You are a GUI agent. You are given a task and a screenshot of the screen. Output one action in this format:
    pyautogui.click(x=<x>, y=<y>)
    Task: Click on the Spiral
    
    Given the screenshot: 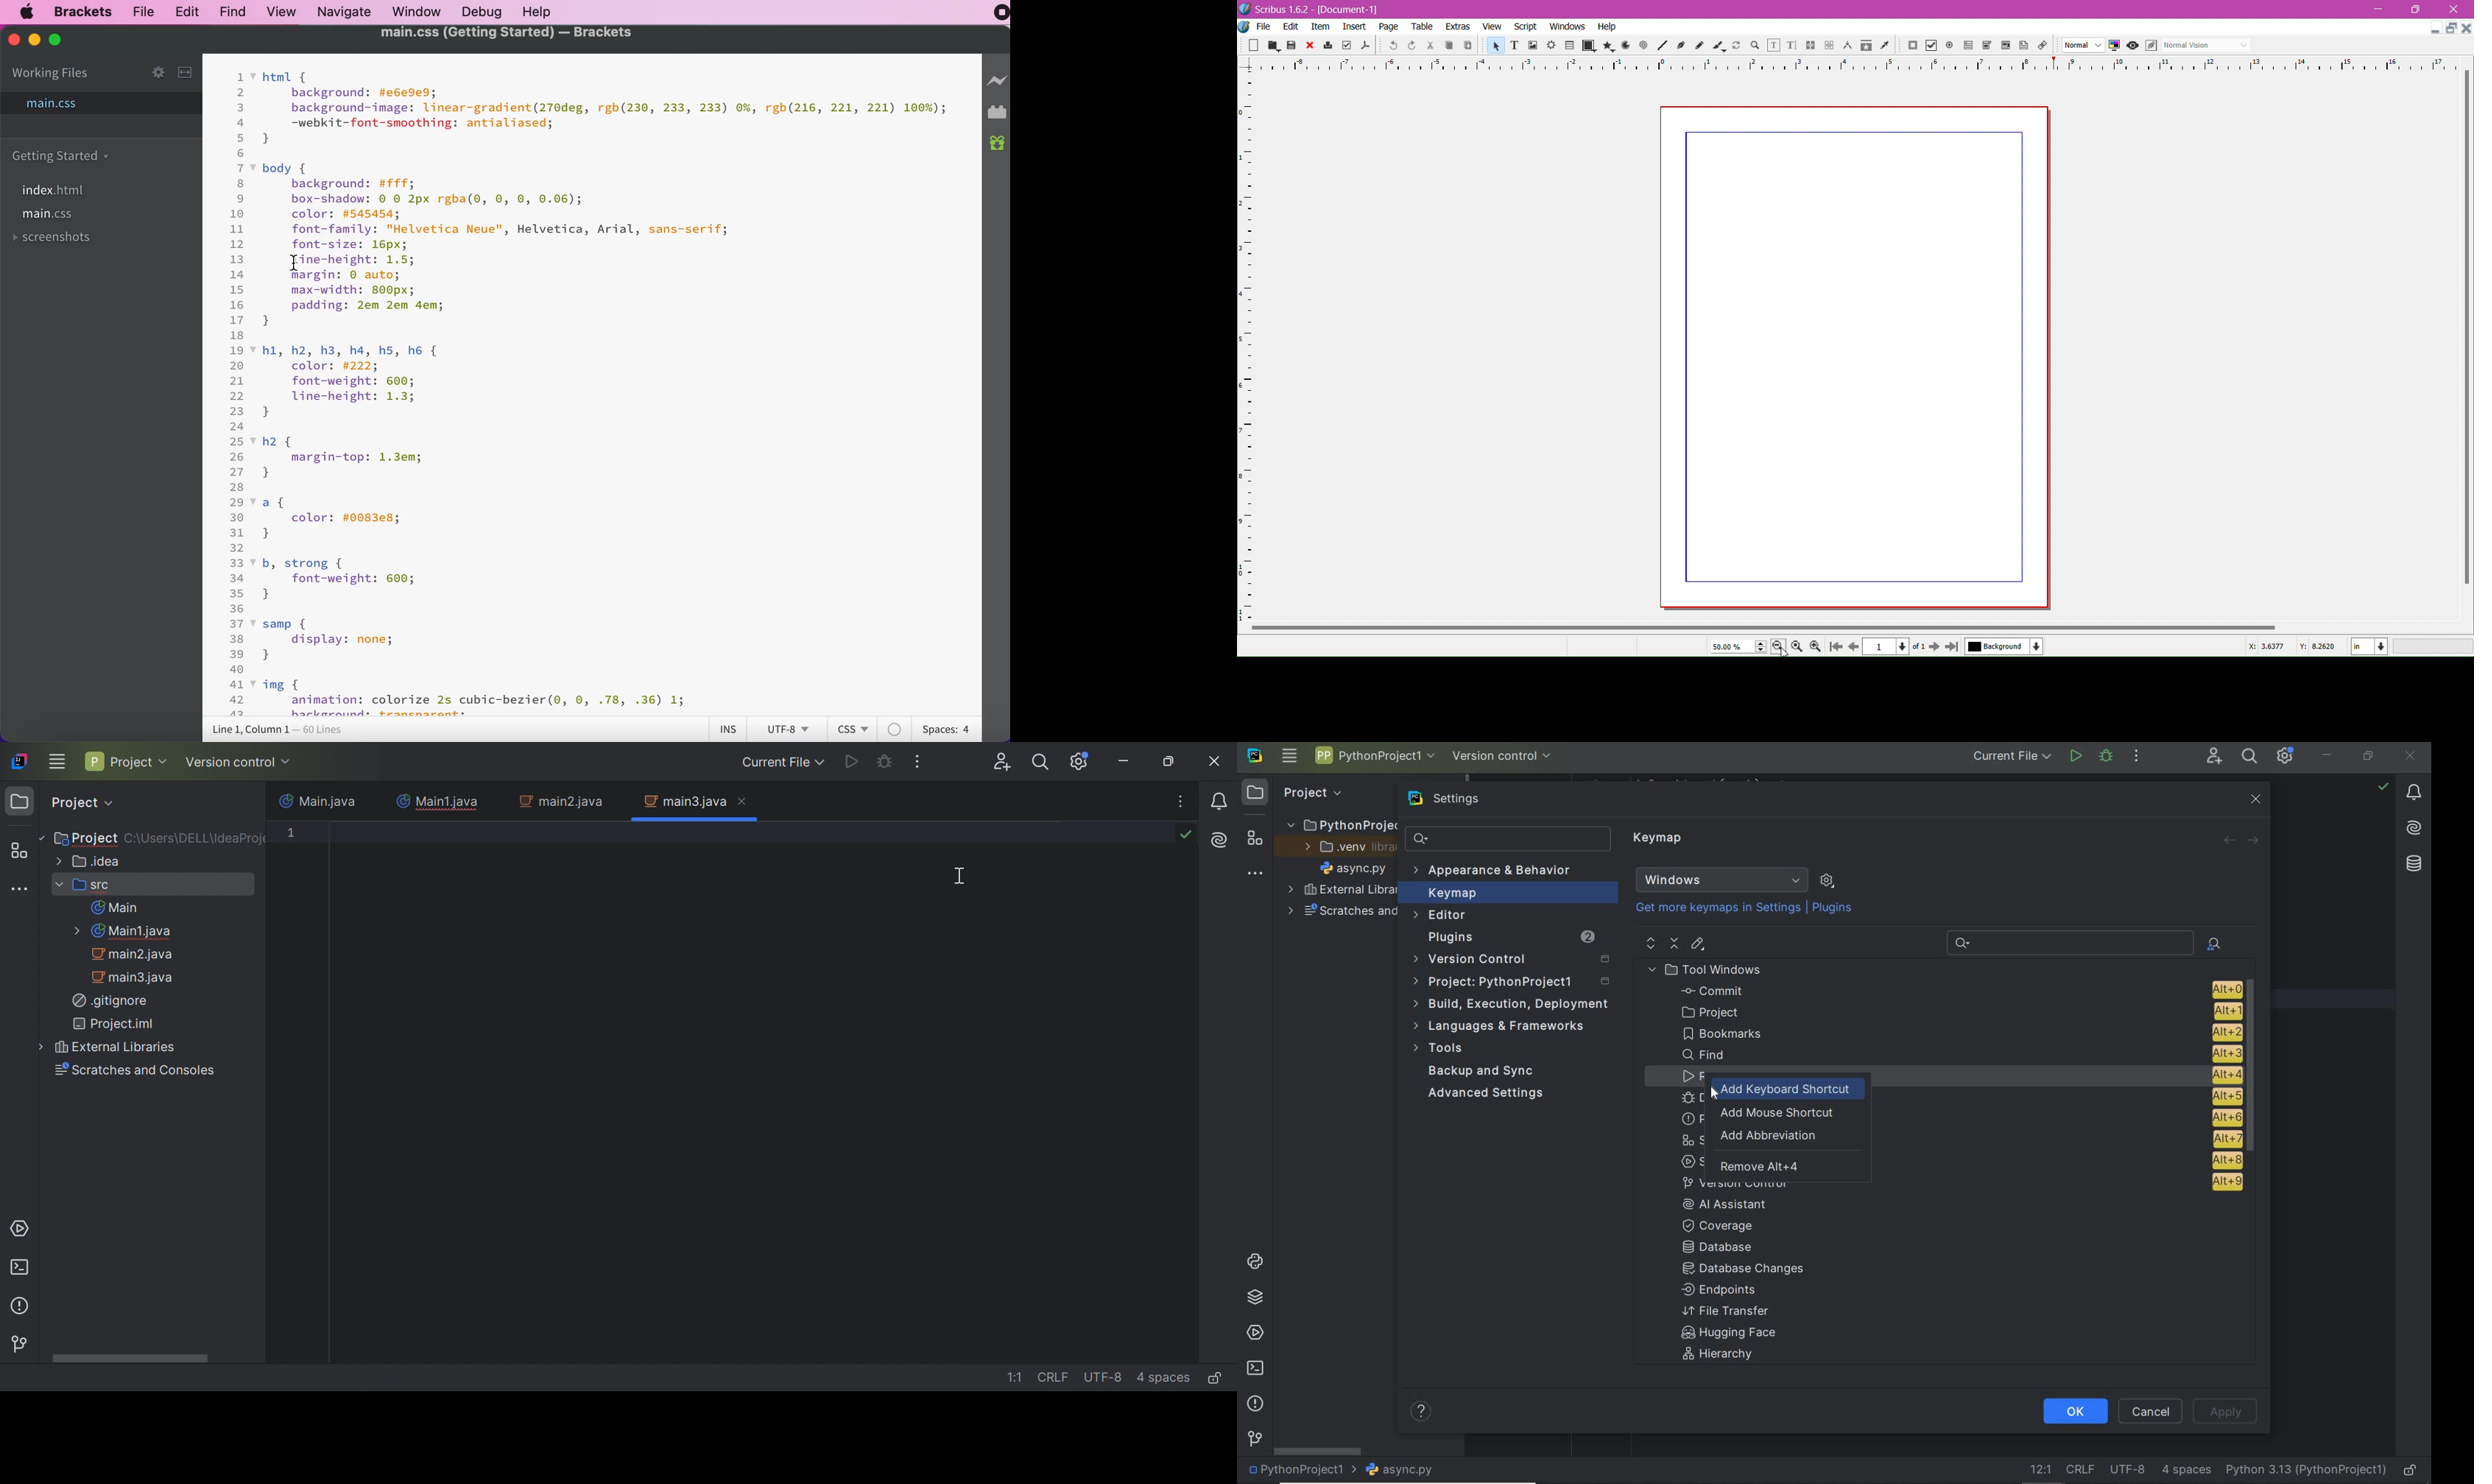 What is the action you would take?
    pyautogui.click(x=1644, y=46)
    